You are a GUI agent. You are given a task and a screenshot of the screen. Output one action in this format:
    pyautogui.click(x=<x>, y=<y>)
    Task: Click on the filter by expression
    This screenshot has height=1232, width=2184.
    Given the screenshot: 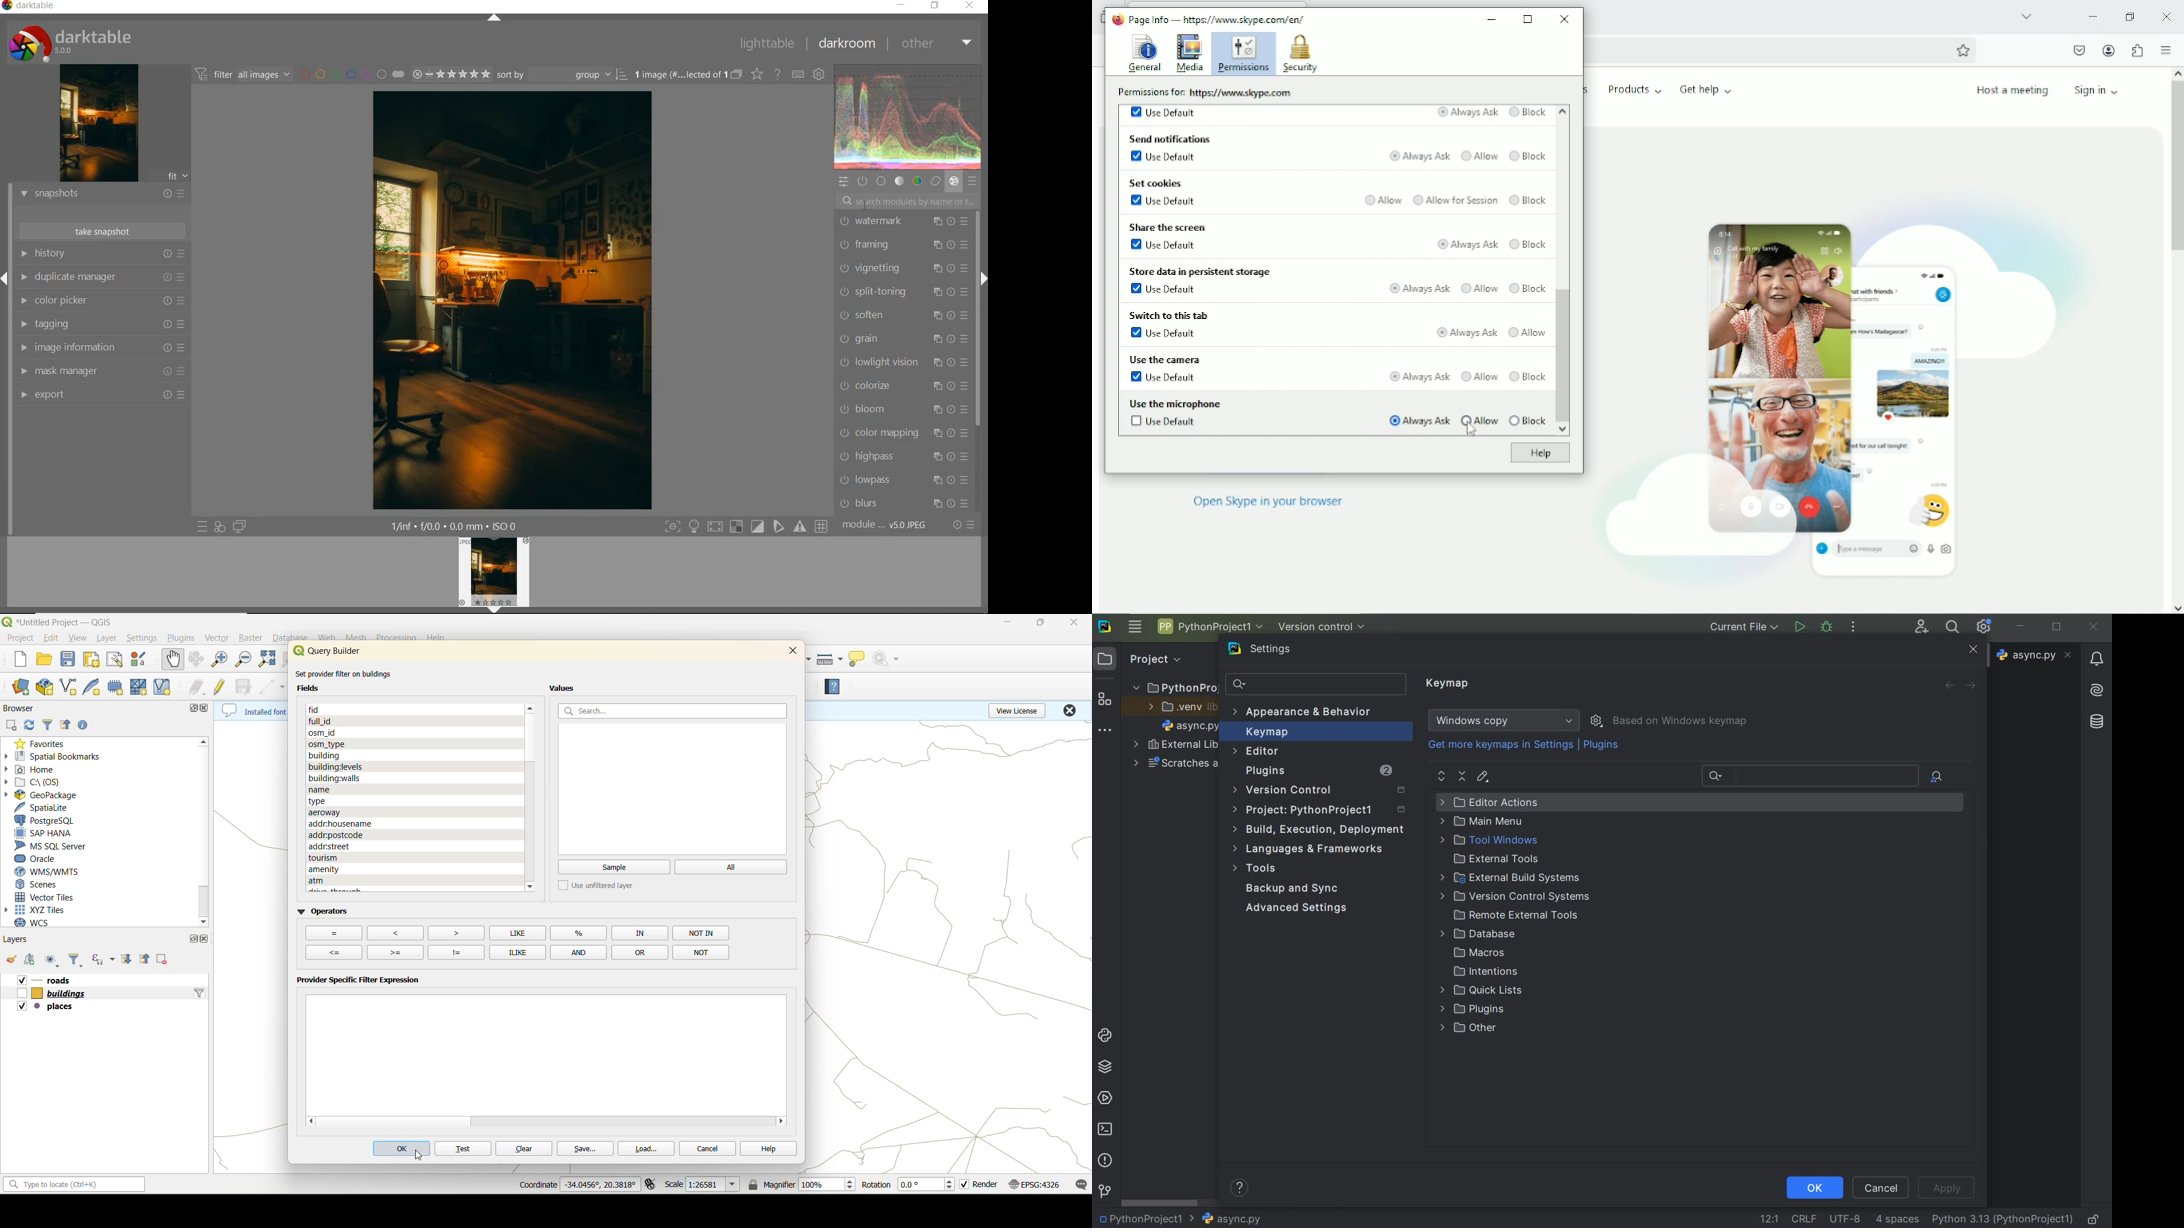 What is the action you would take?
    pyautogui.click(x=103, y=961)
    